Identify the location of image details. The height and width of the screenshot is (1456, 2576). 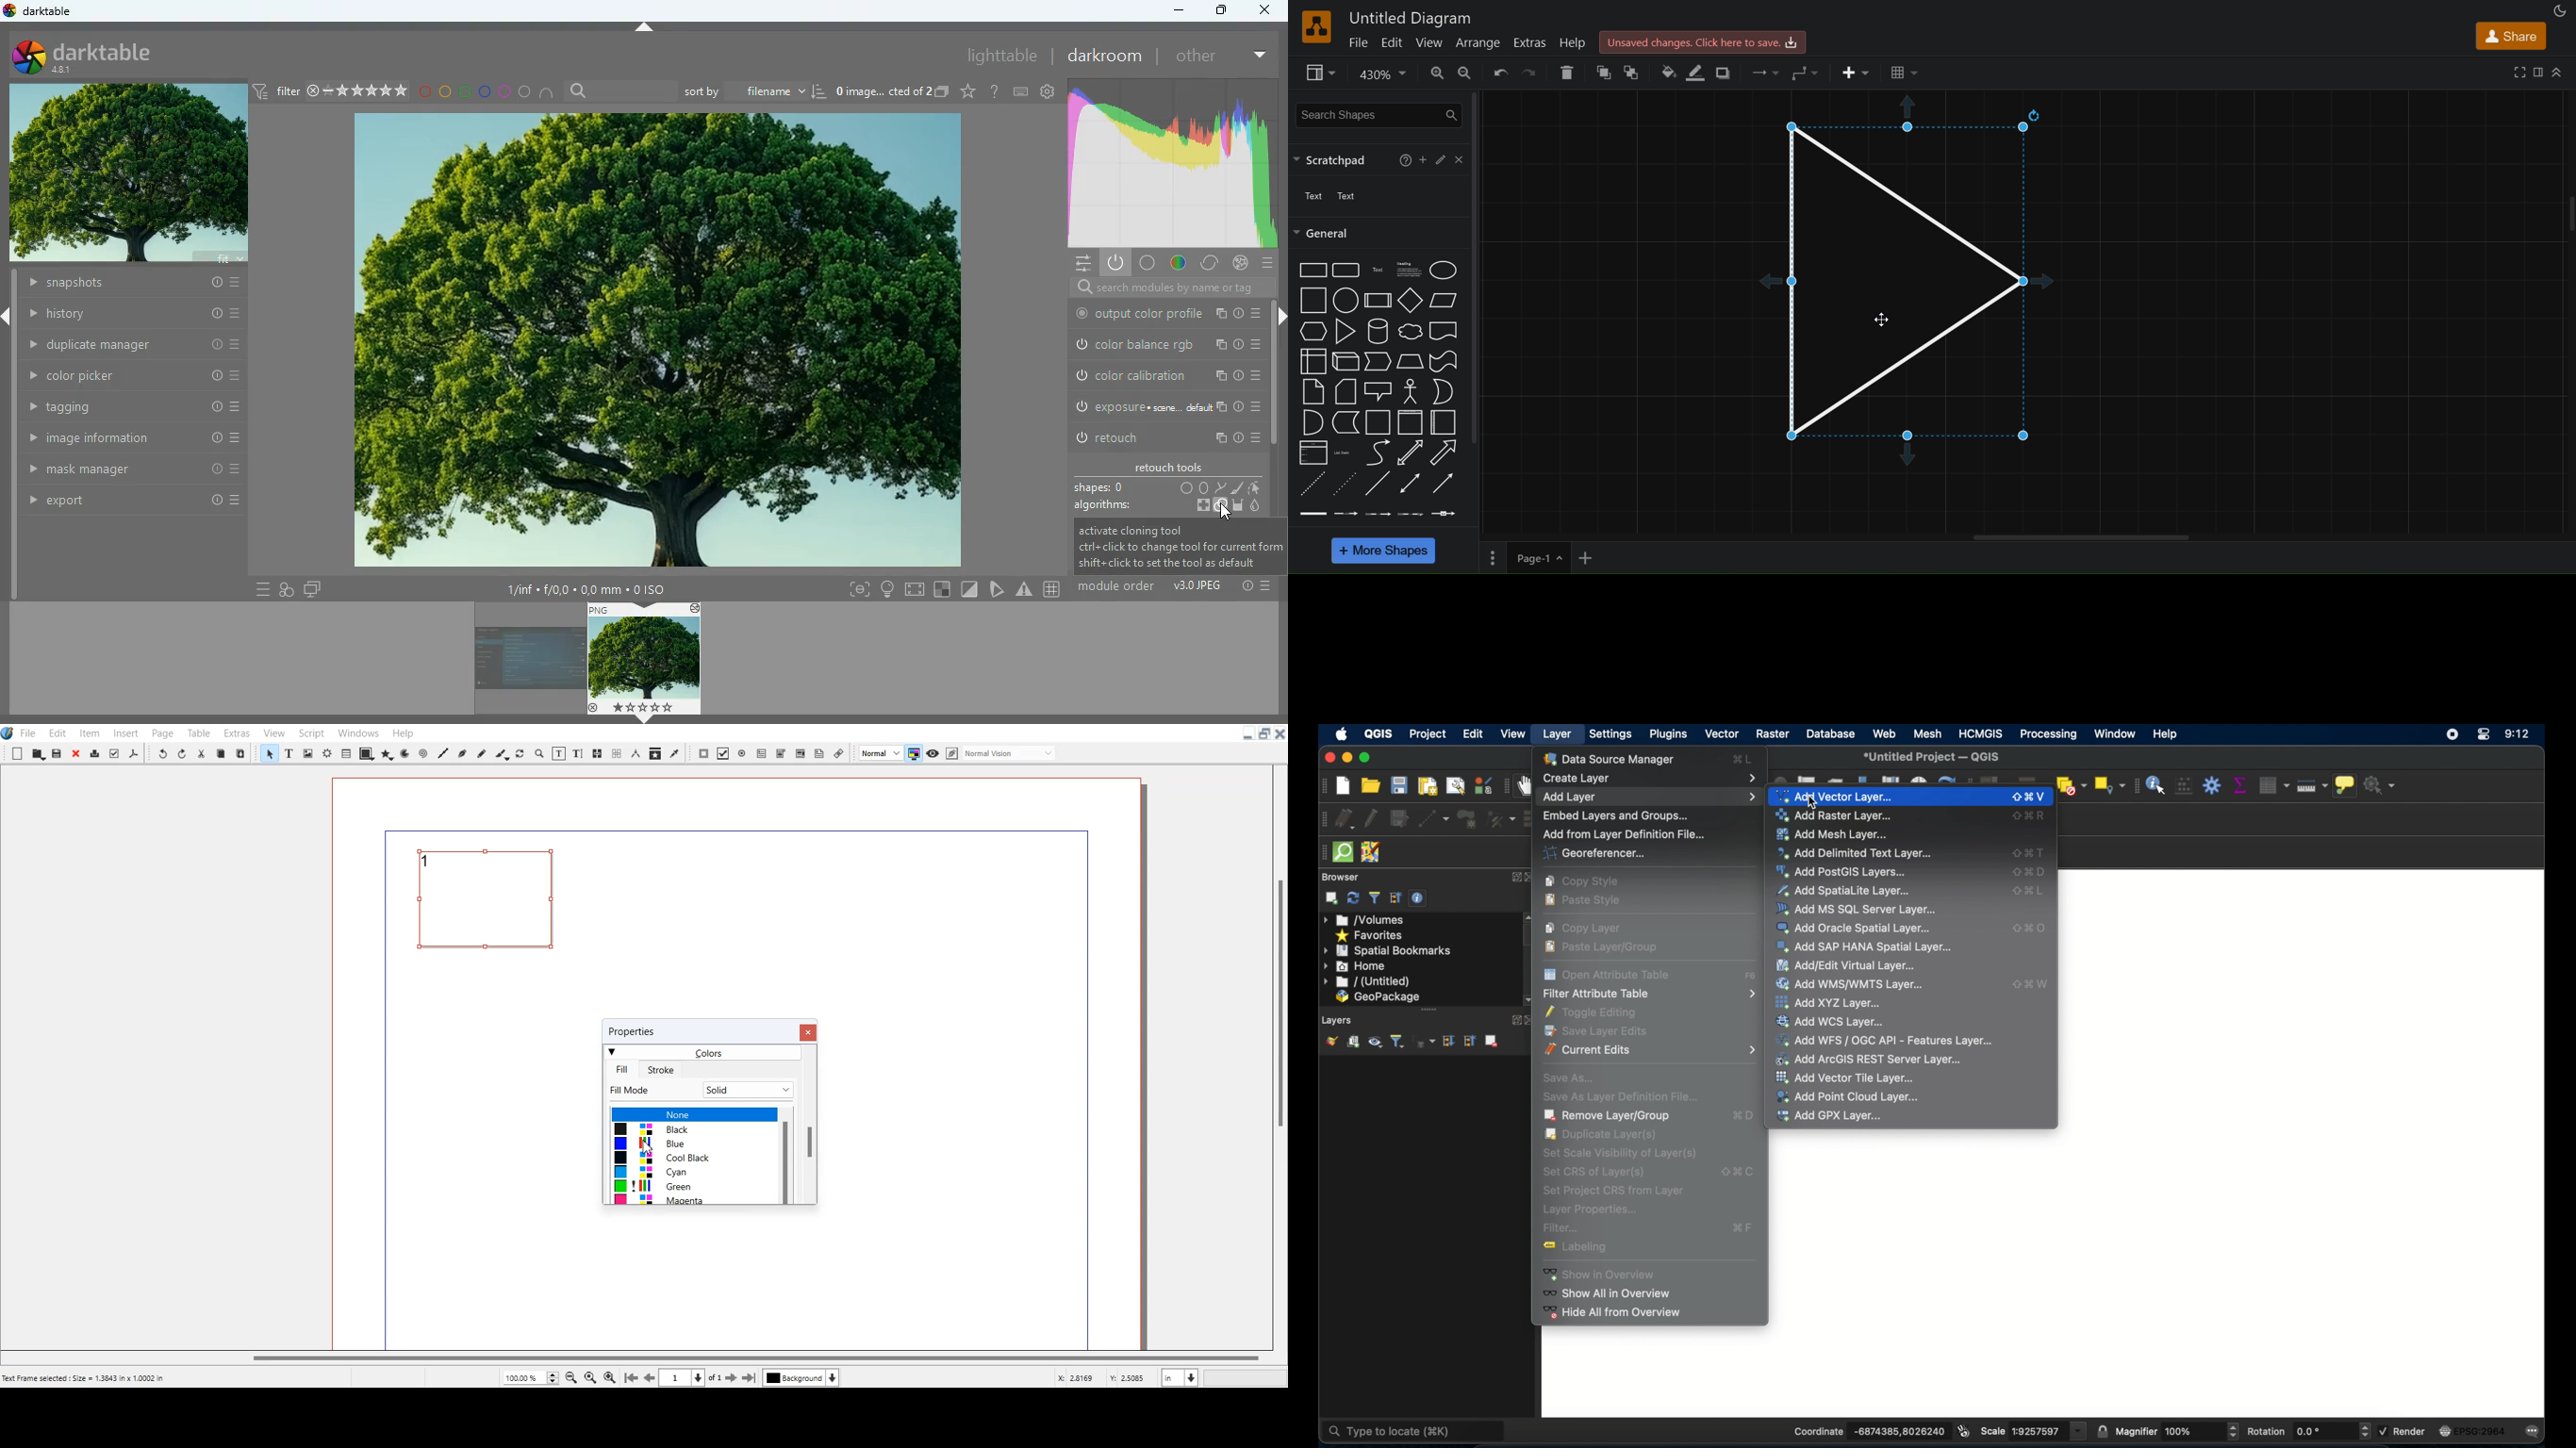
(591, 587).